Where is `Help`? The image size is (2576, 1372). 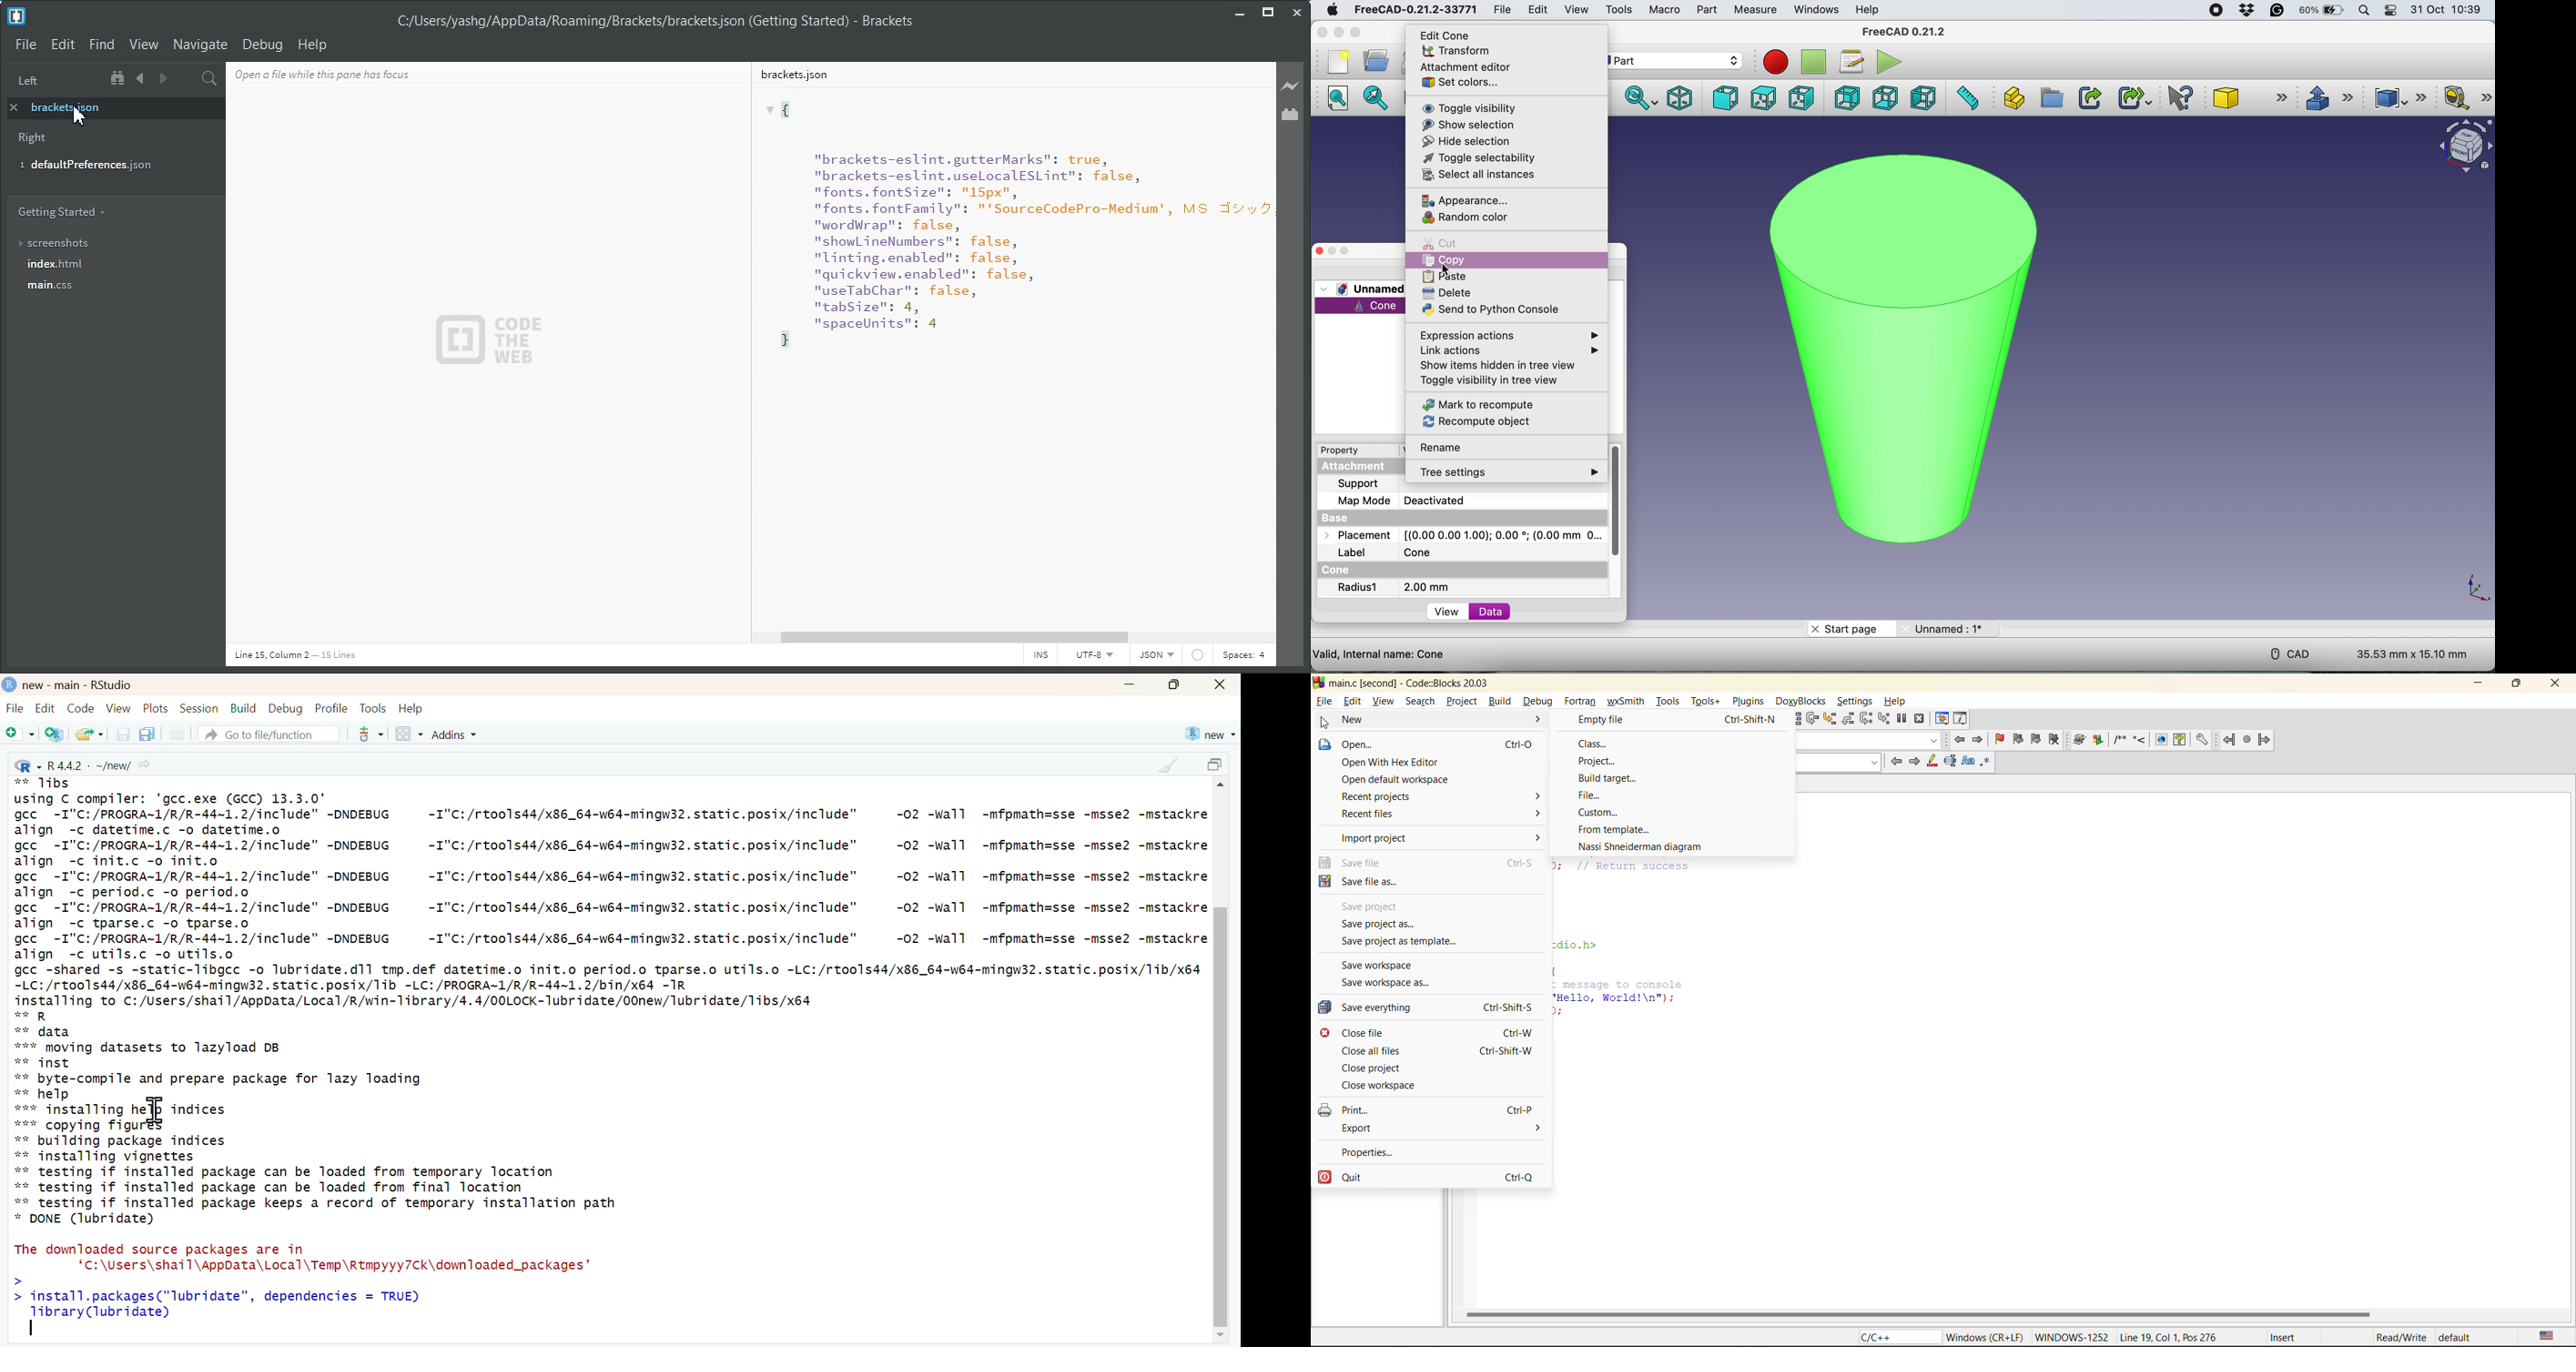 Help is located at coordinates (411, 708).